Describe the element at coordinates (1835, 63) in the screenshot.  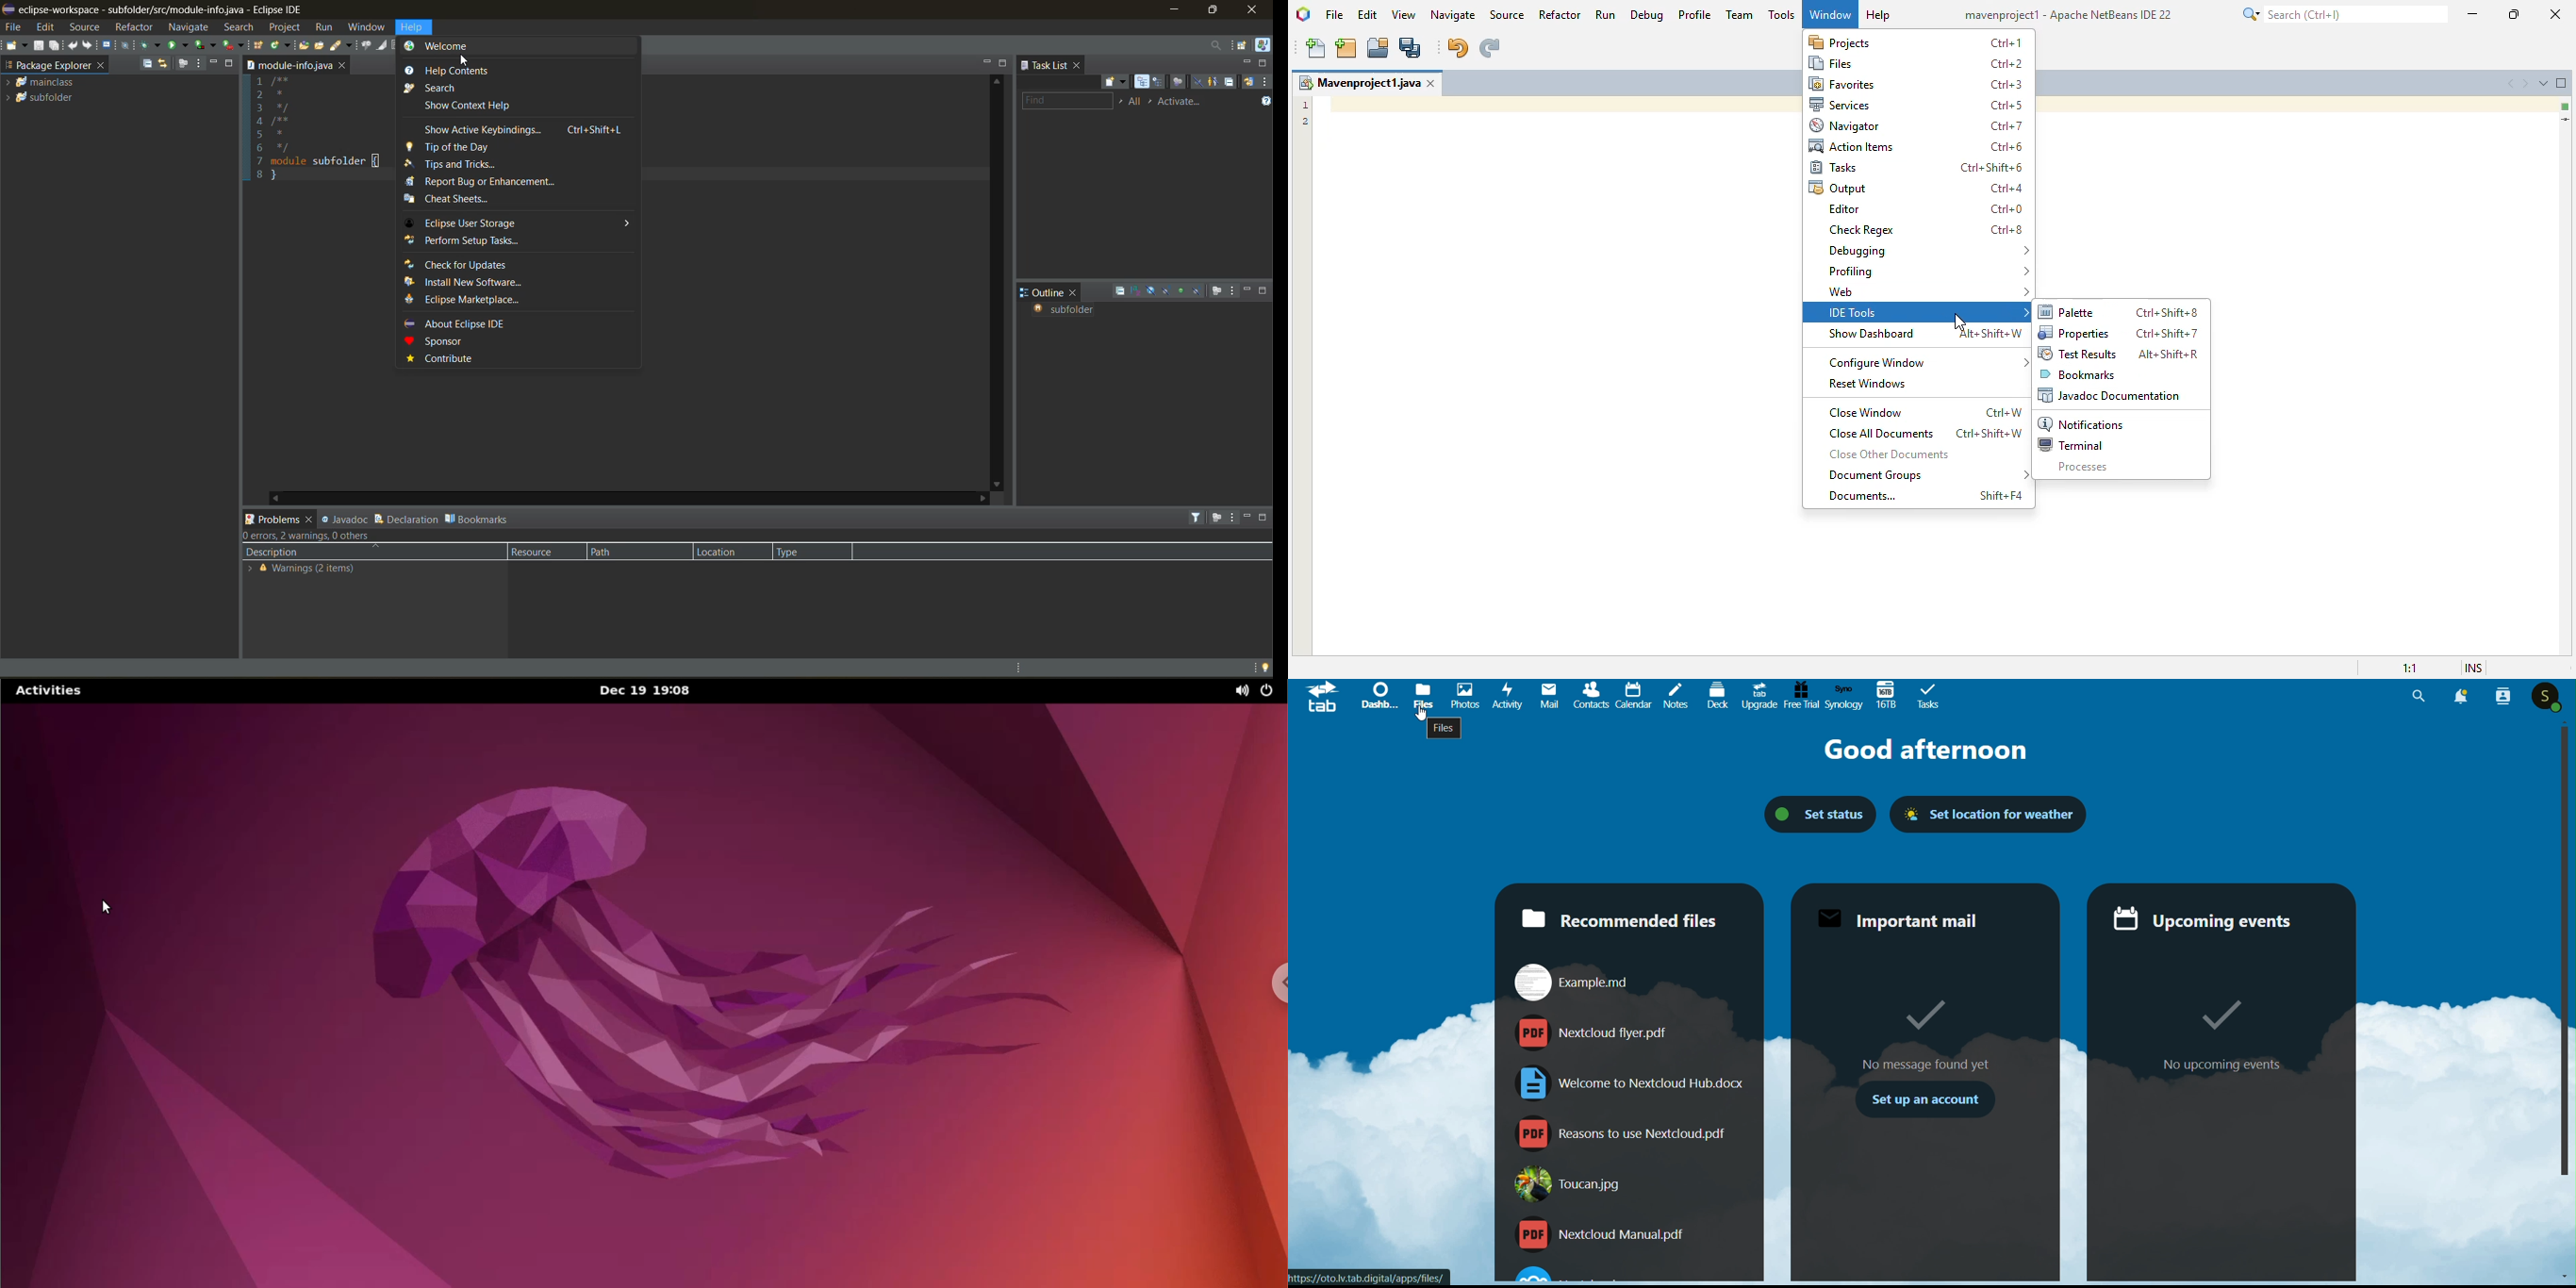
I see `files` at that location.